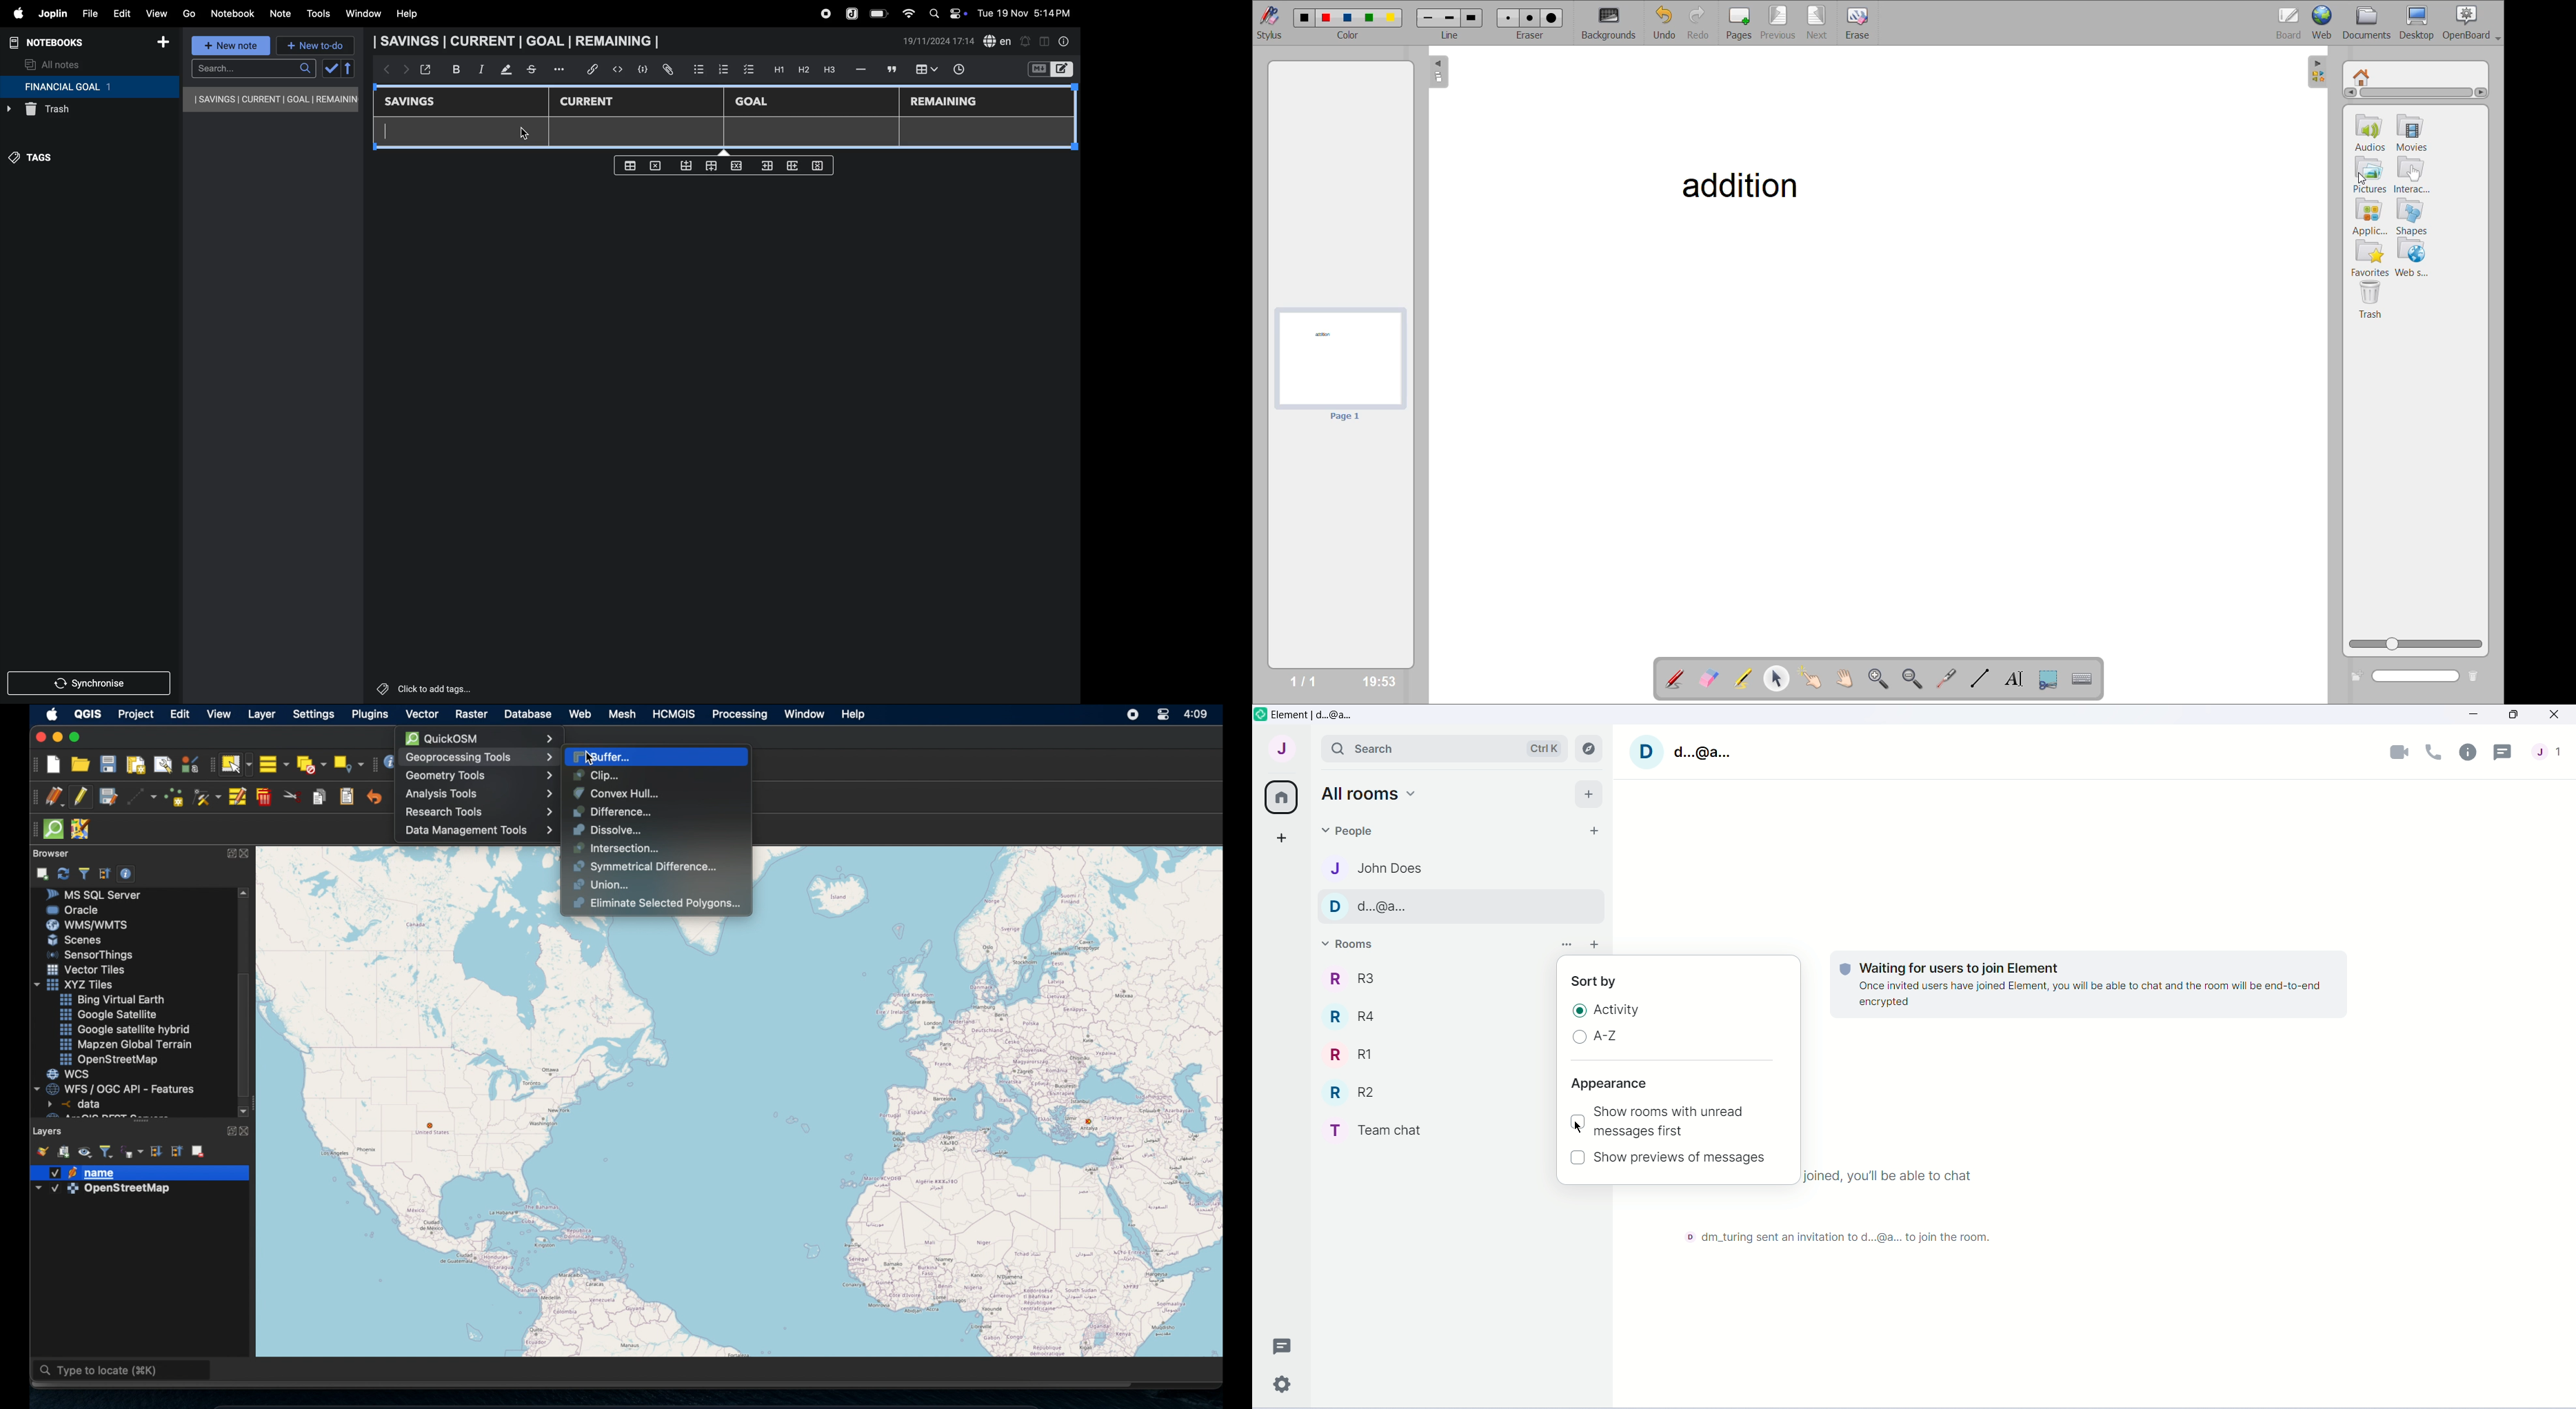  Describe the element at coordinates (163, 44) in the screenshot. I see `add` at that location.